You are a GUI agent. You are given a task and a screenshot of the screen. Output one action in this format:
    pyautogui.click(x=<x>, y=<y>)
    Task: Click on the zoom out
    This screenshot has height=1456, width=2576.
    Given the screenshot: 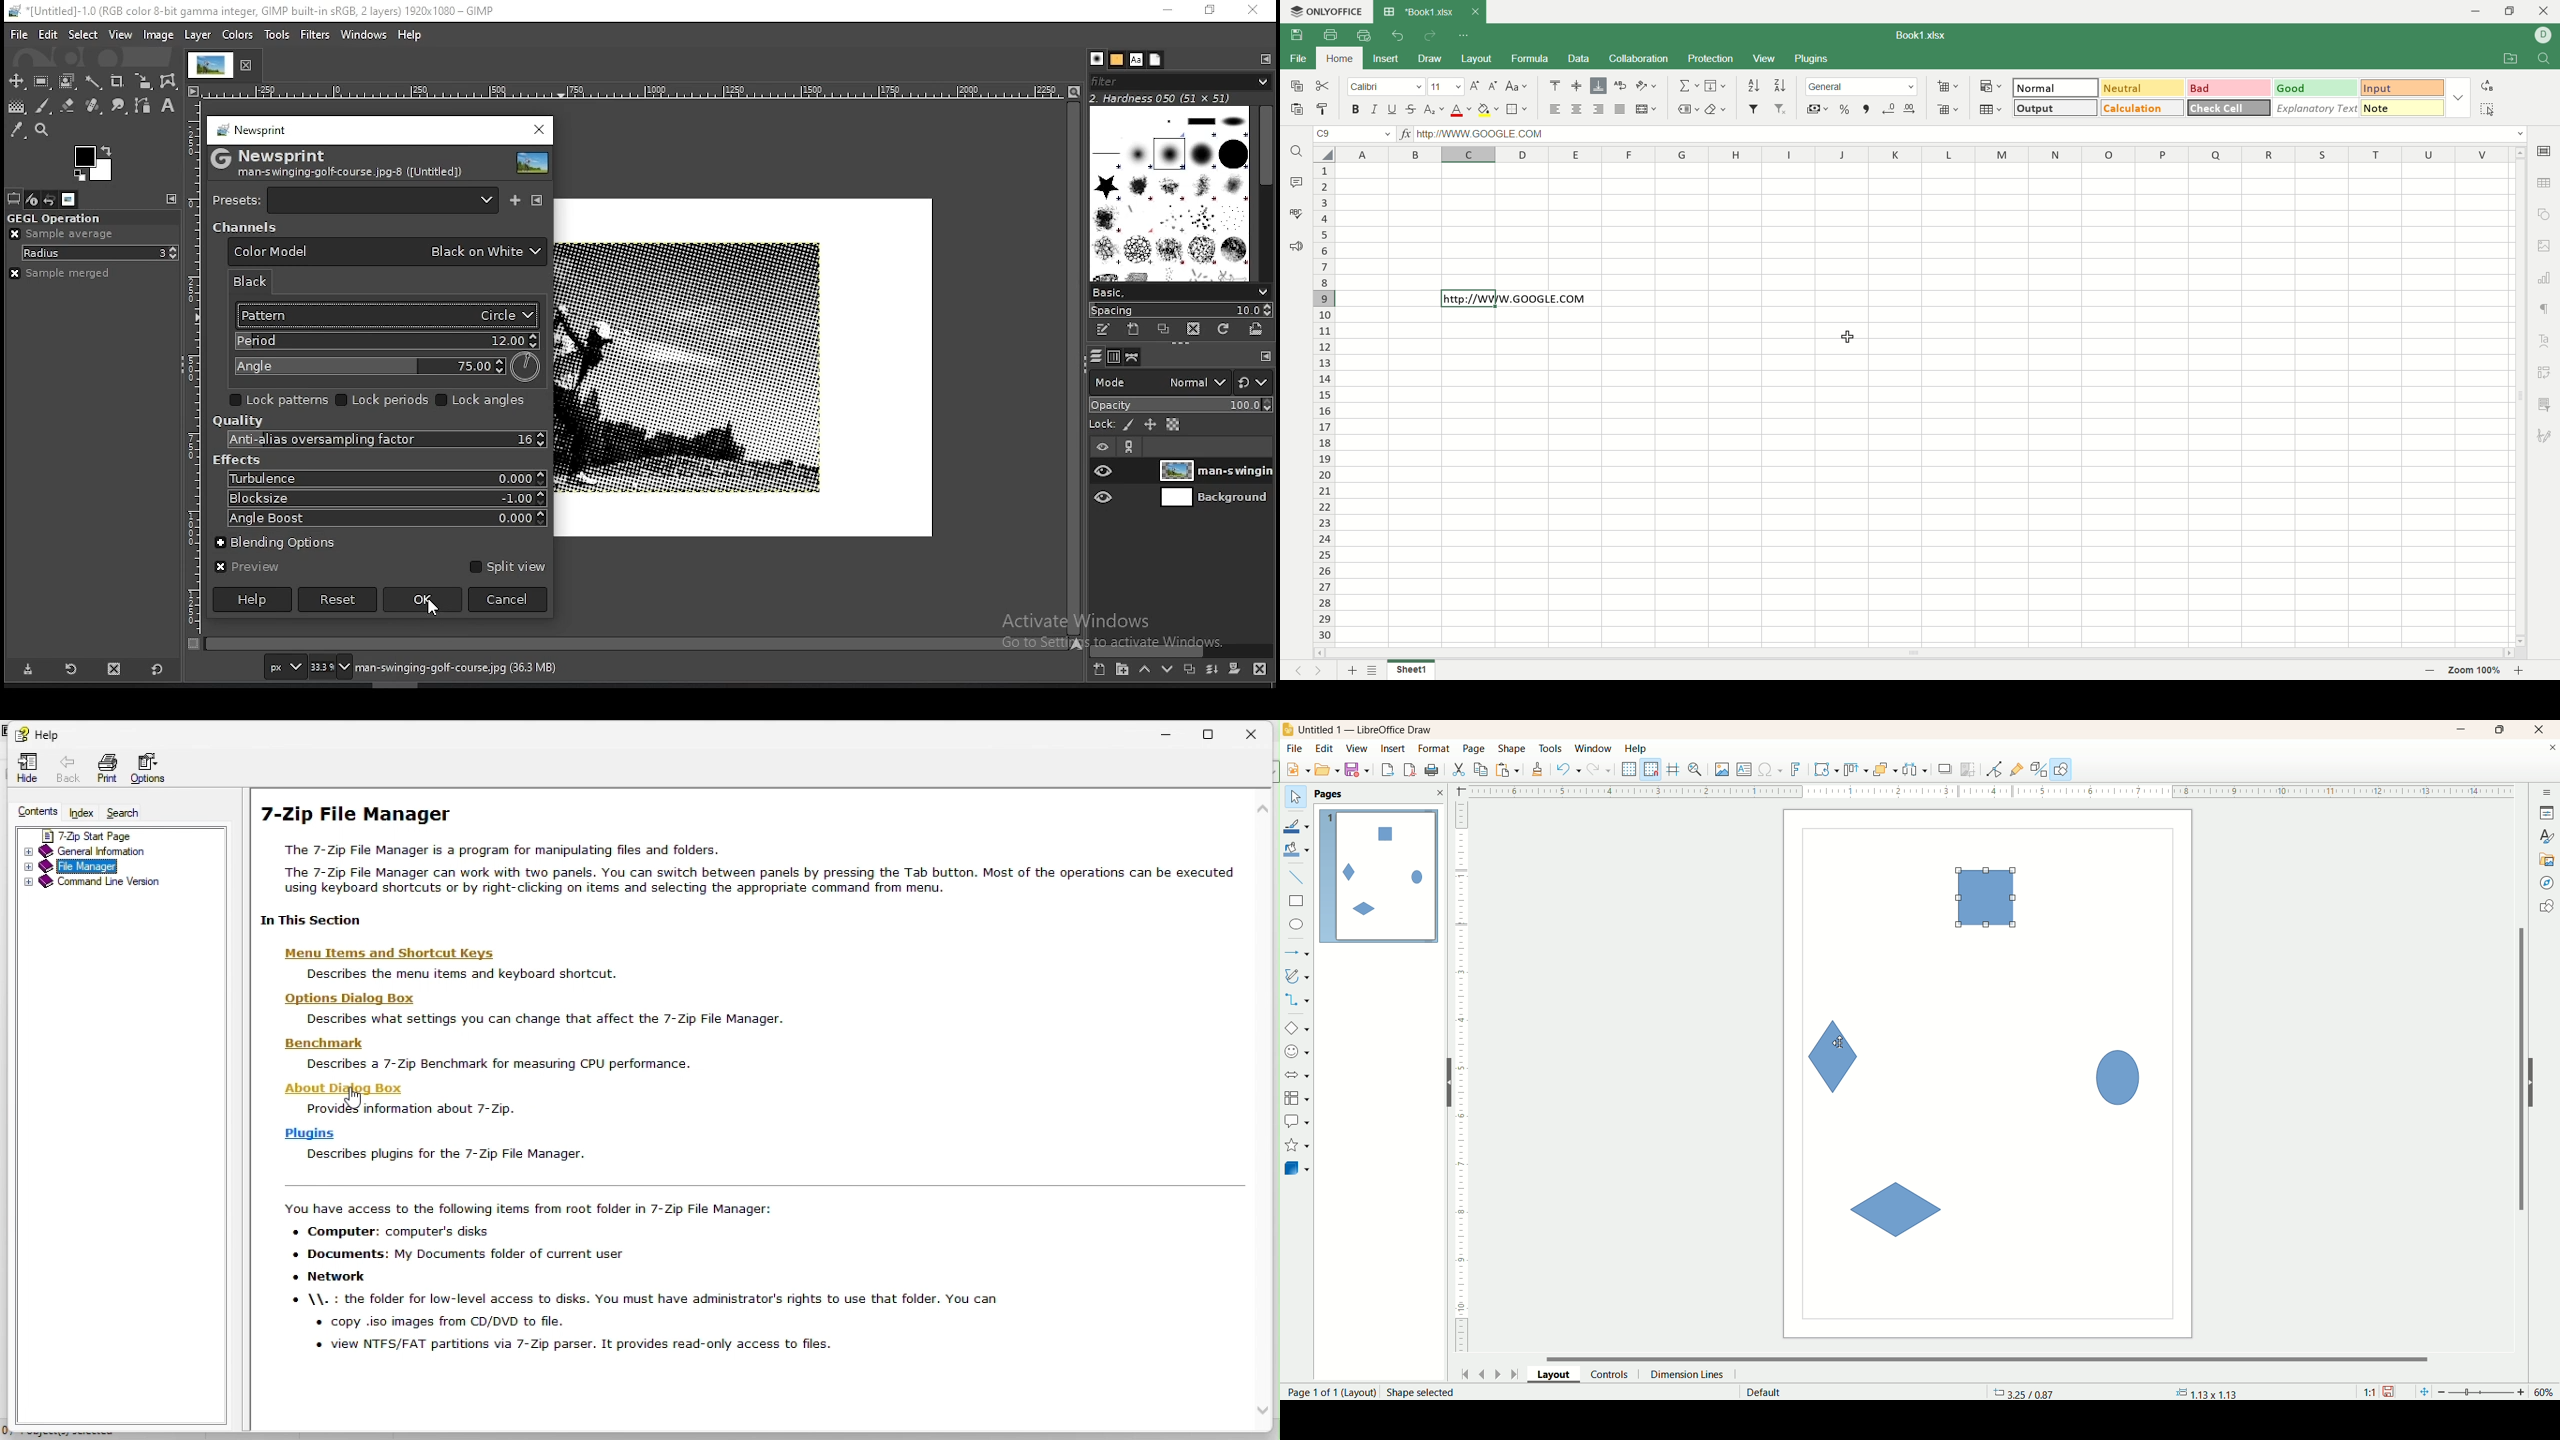 What is the action you would take?
    pyautogui.click(x=2431, y=671)
    